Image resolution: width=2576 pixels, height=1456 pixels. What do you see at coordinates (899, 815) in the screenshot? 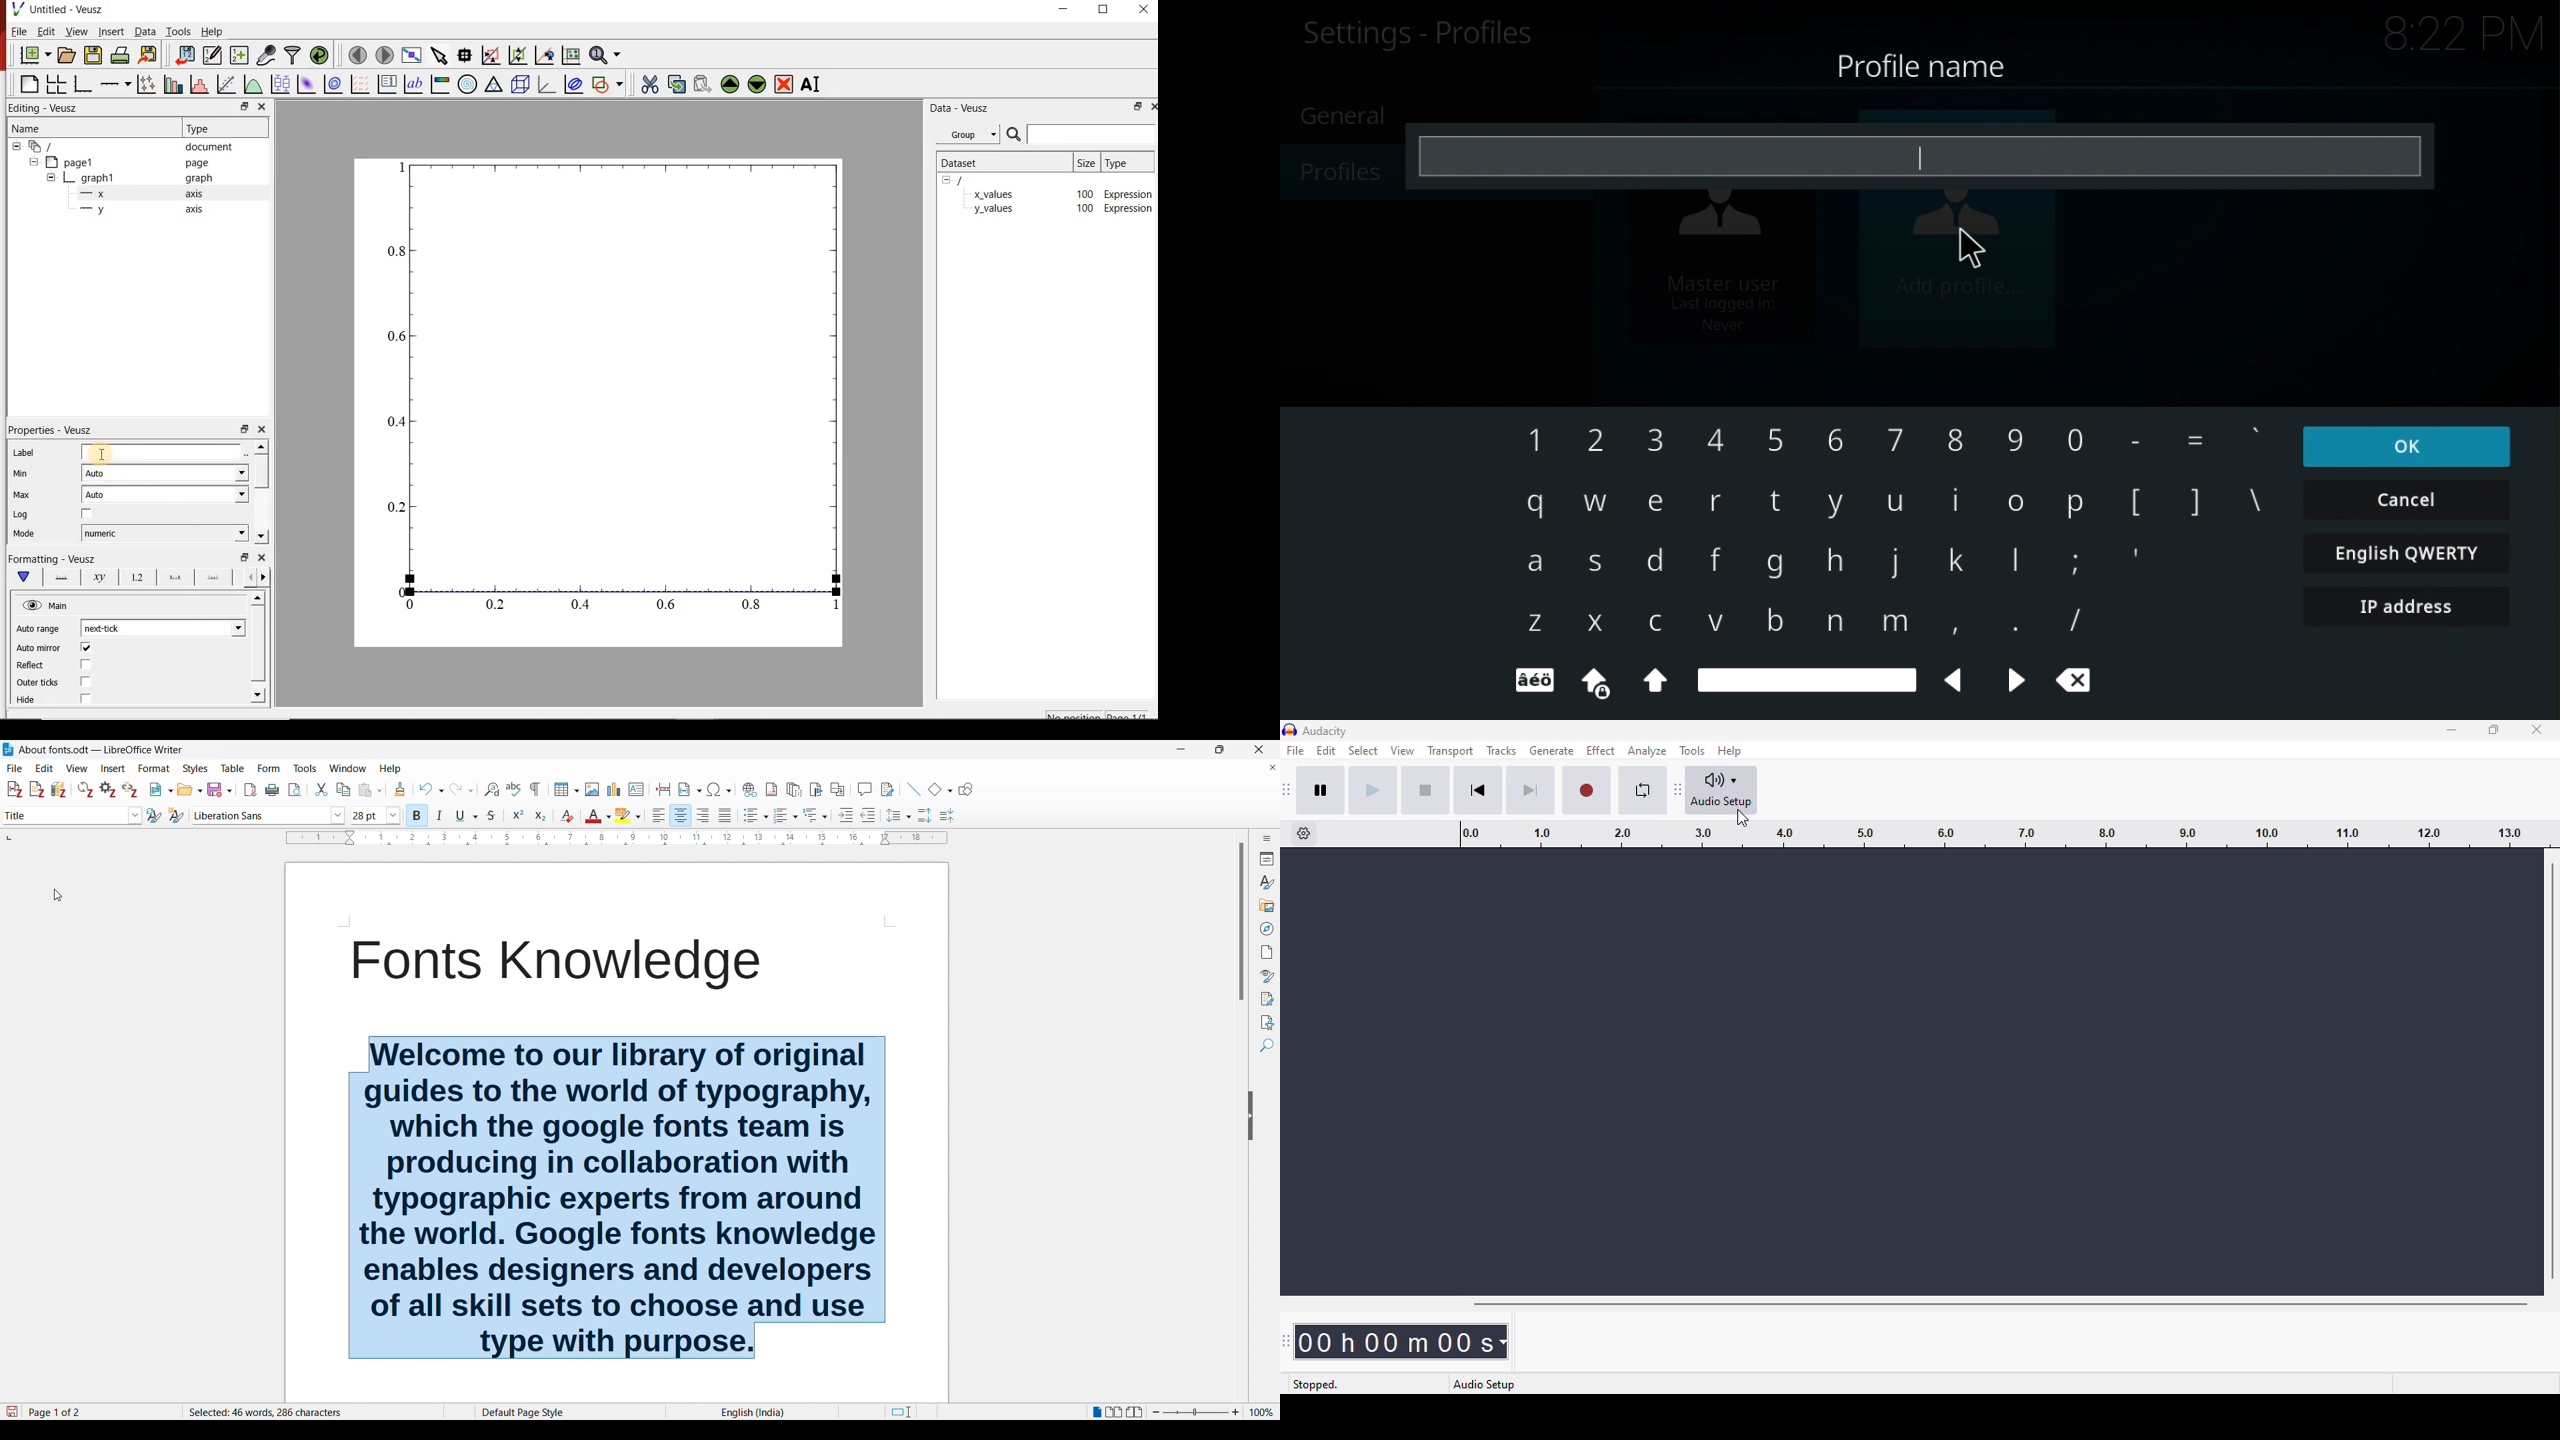
I see `Set line spacing` at bounding box center [899, 815].